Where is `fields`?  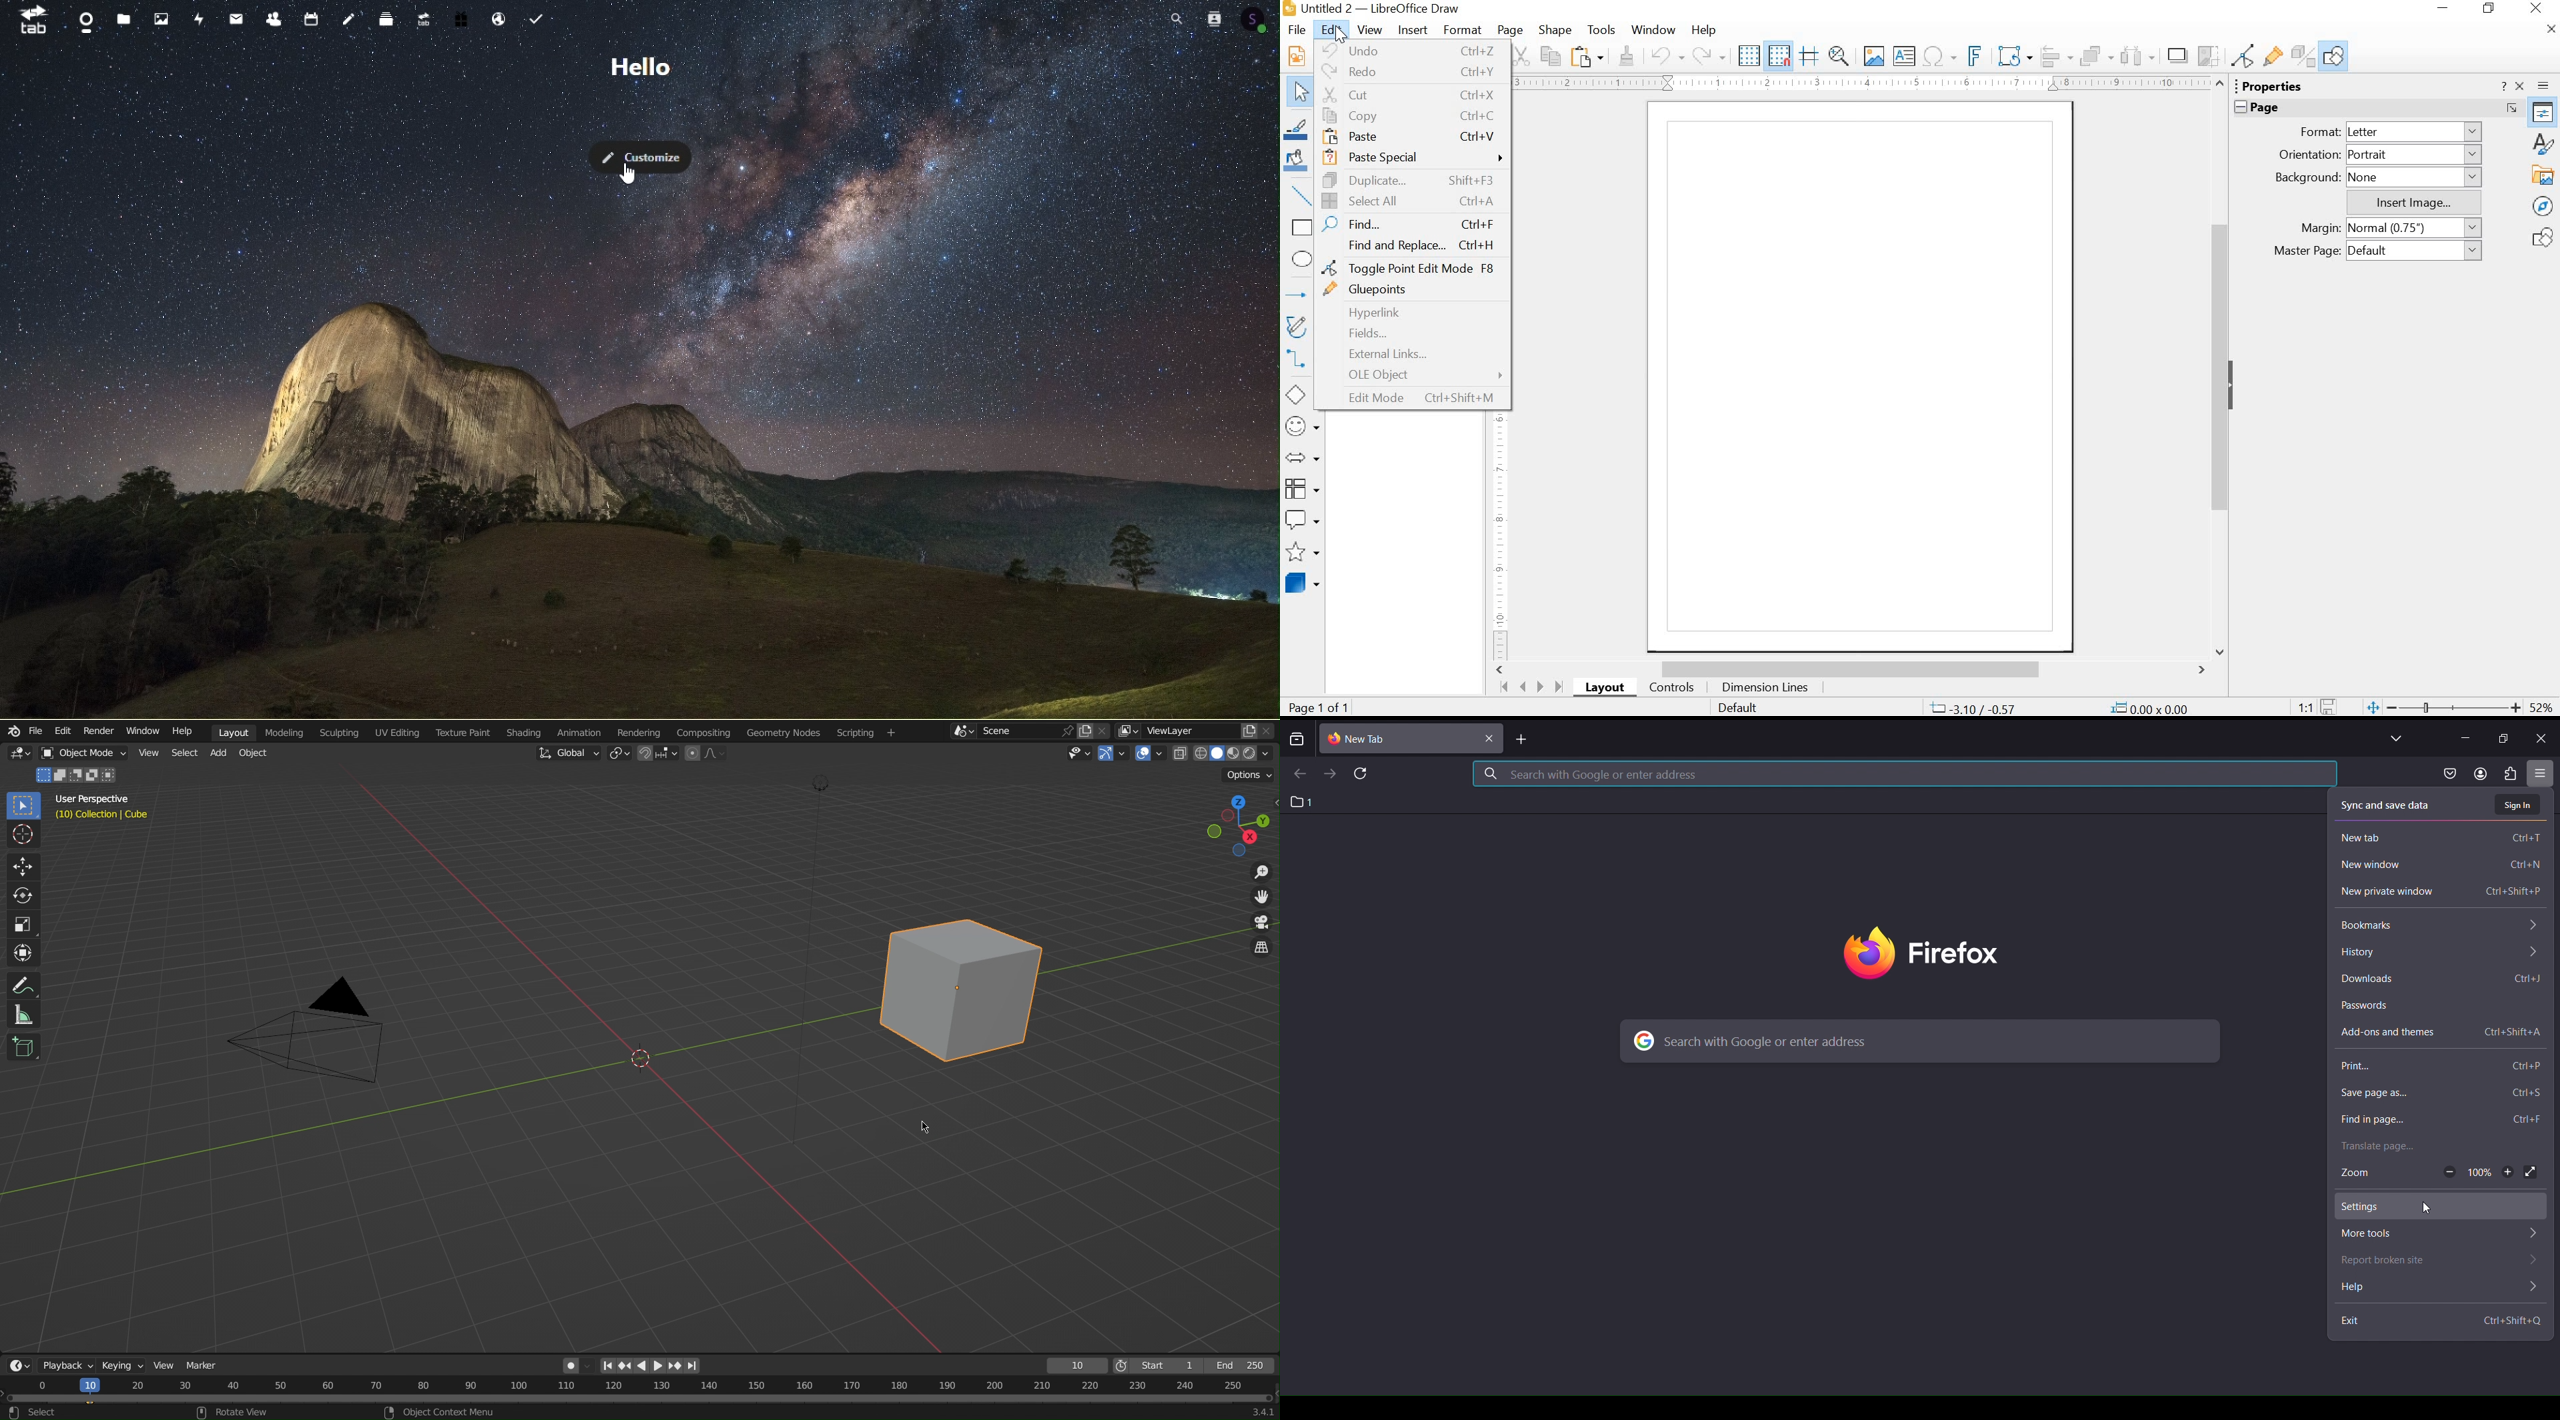
fields is located at coordinates (1411, 333).